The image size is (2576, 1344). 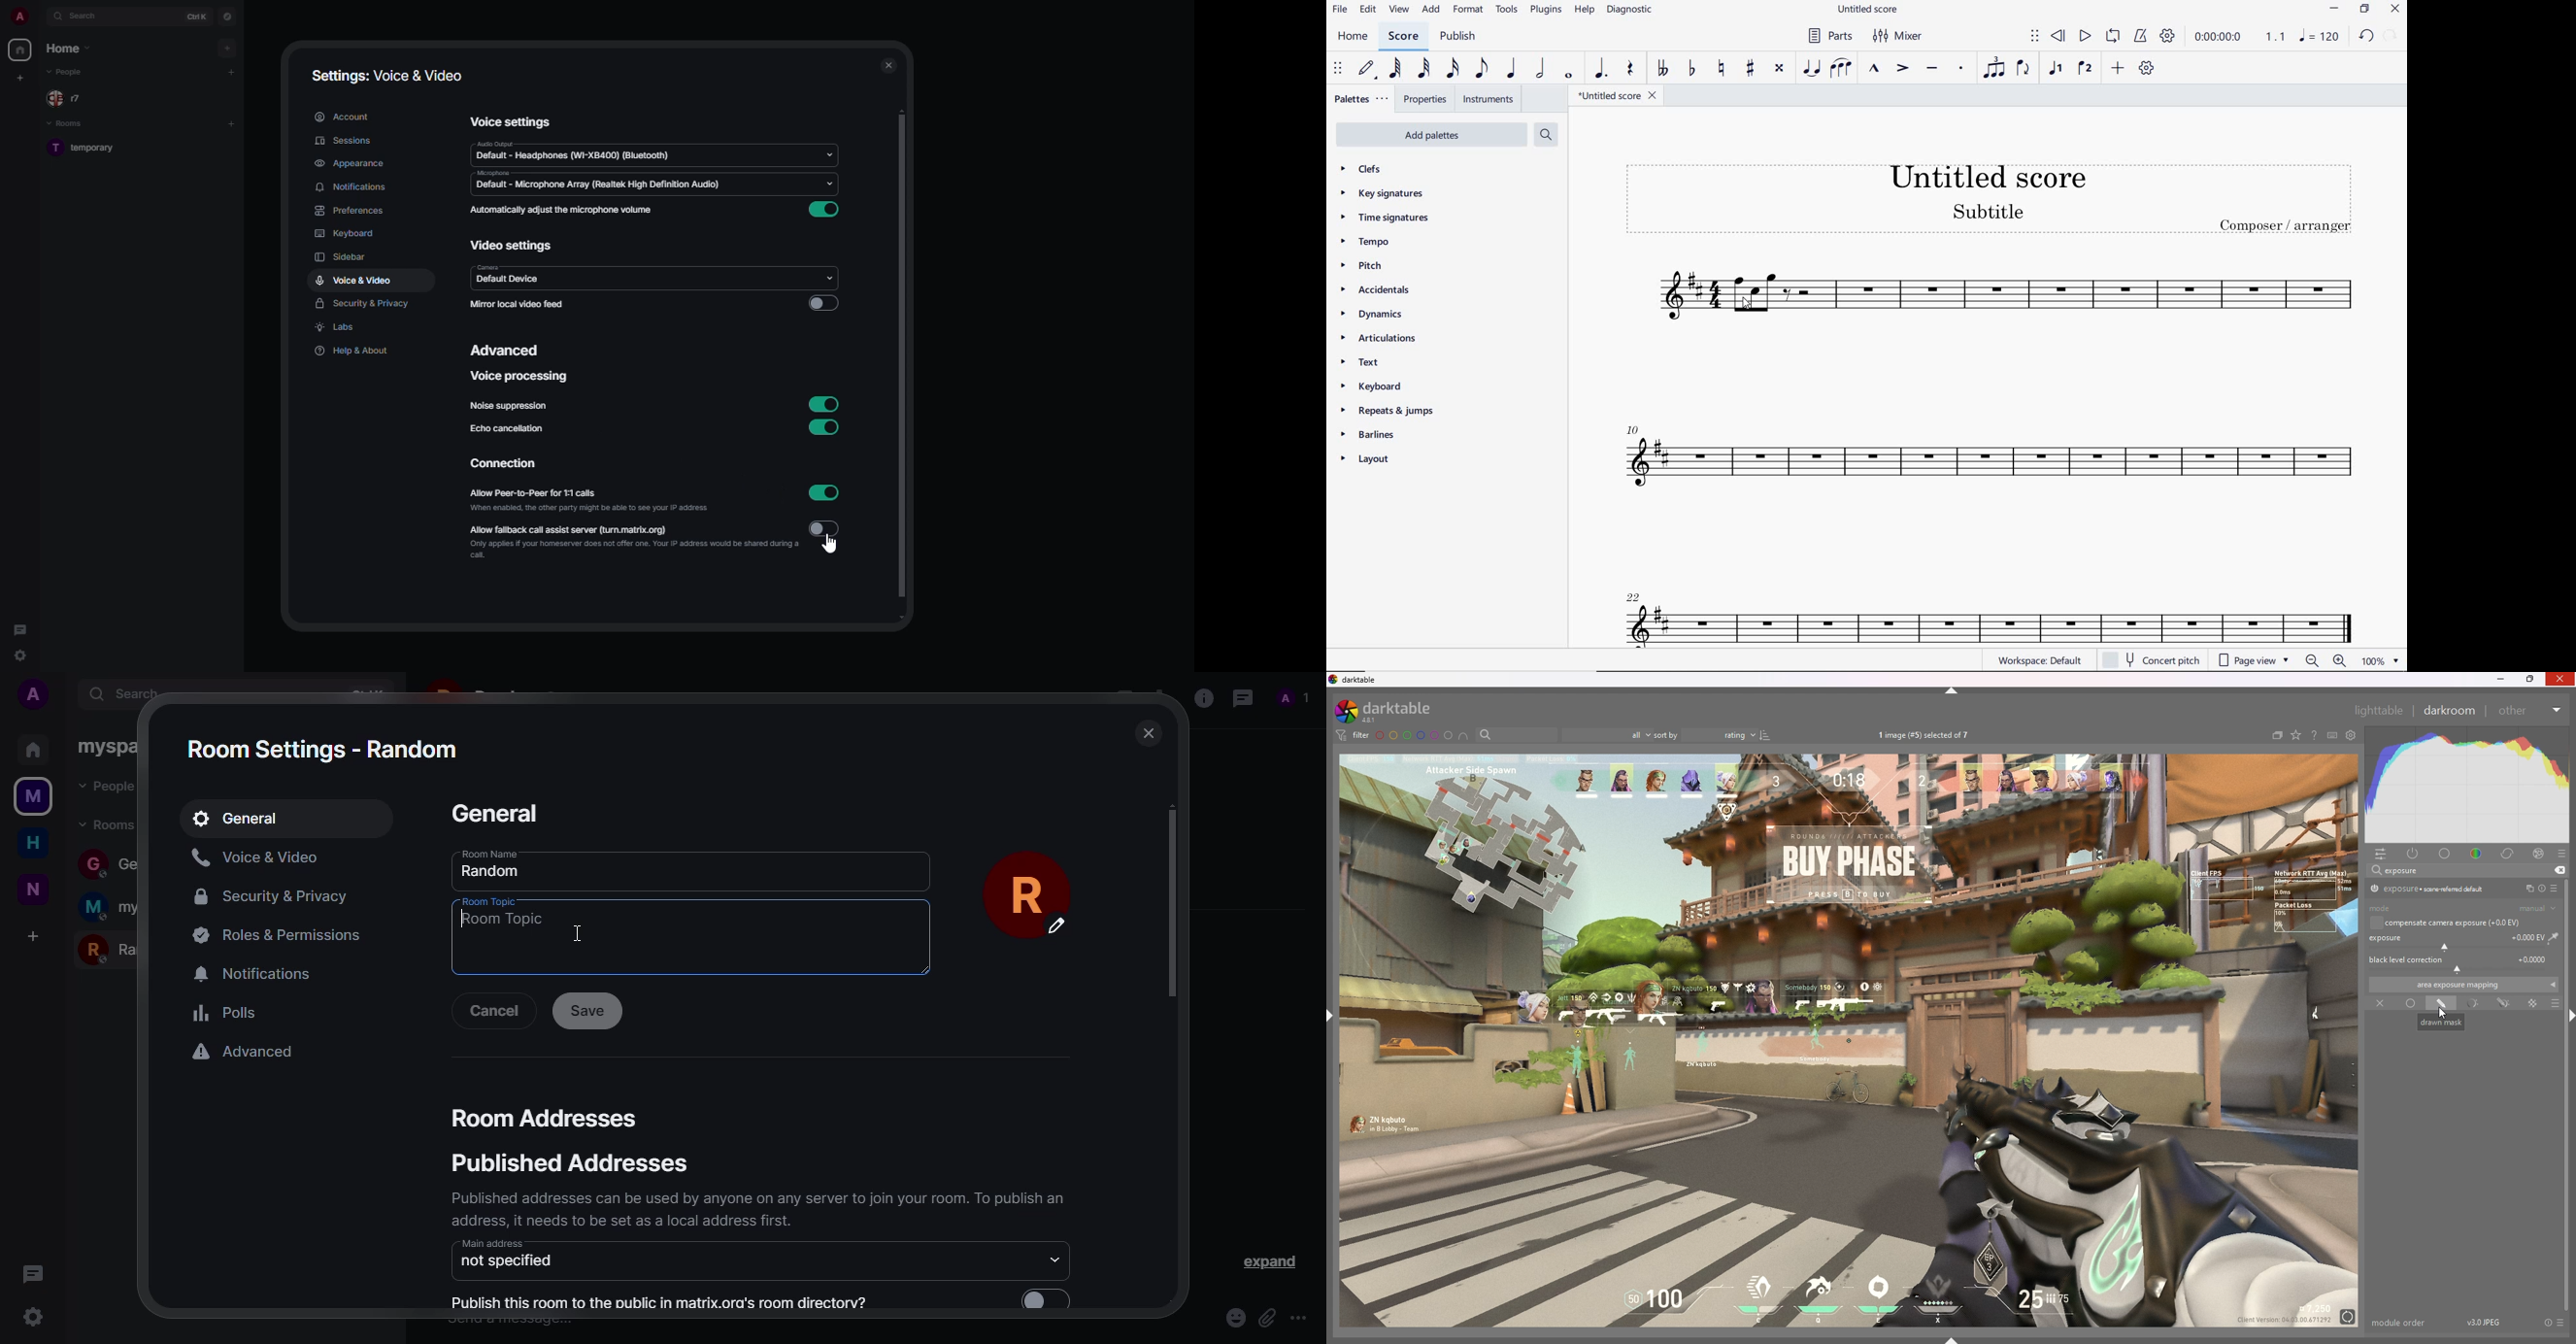 What do you see at coordinates (1429, 135) in the screenshot?
I see `ADD PALETTES` at bounding box center [1429, 135].